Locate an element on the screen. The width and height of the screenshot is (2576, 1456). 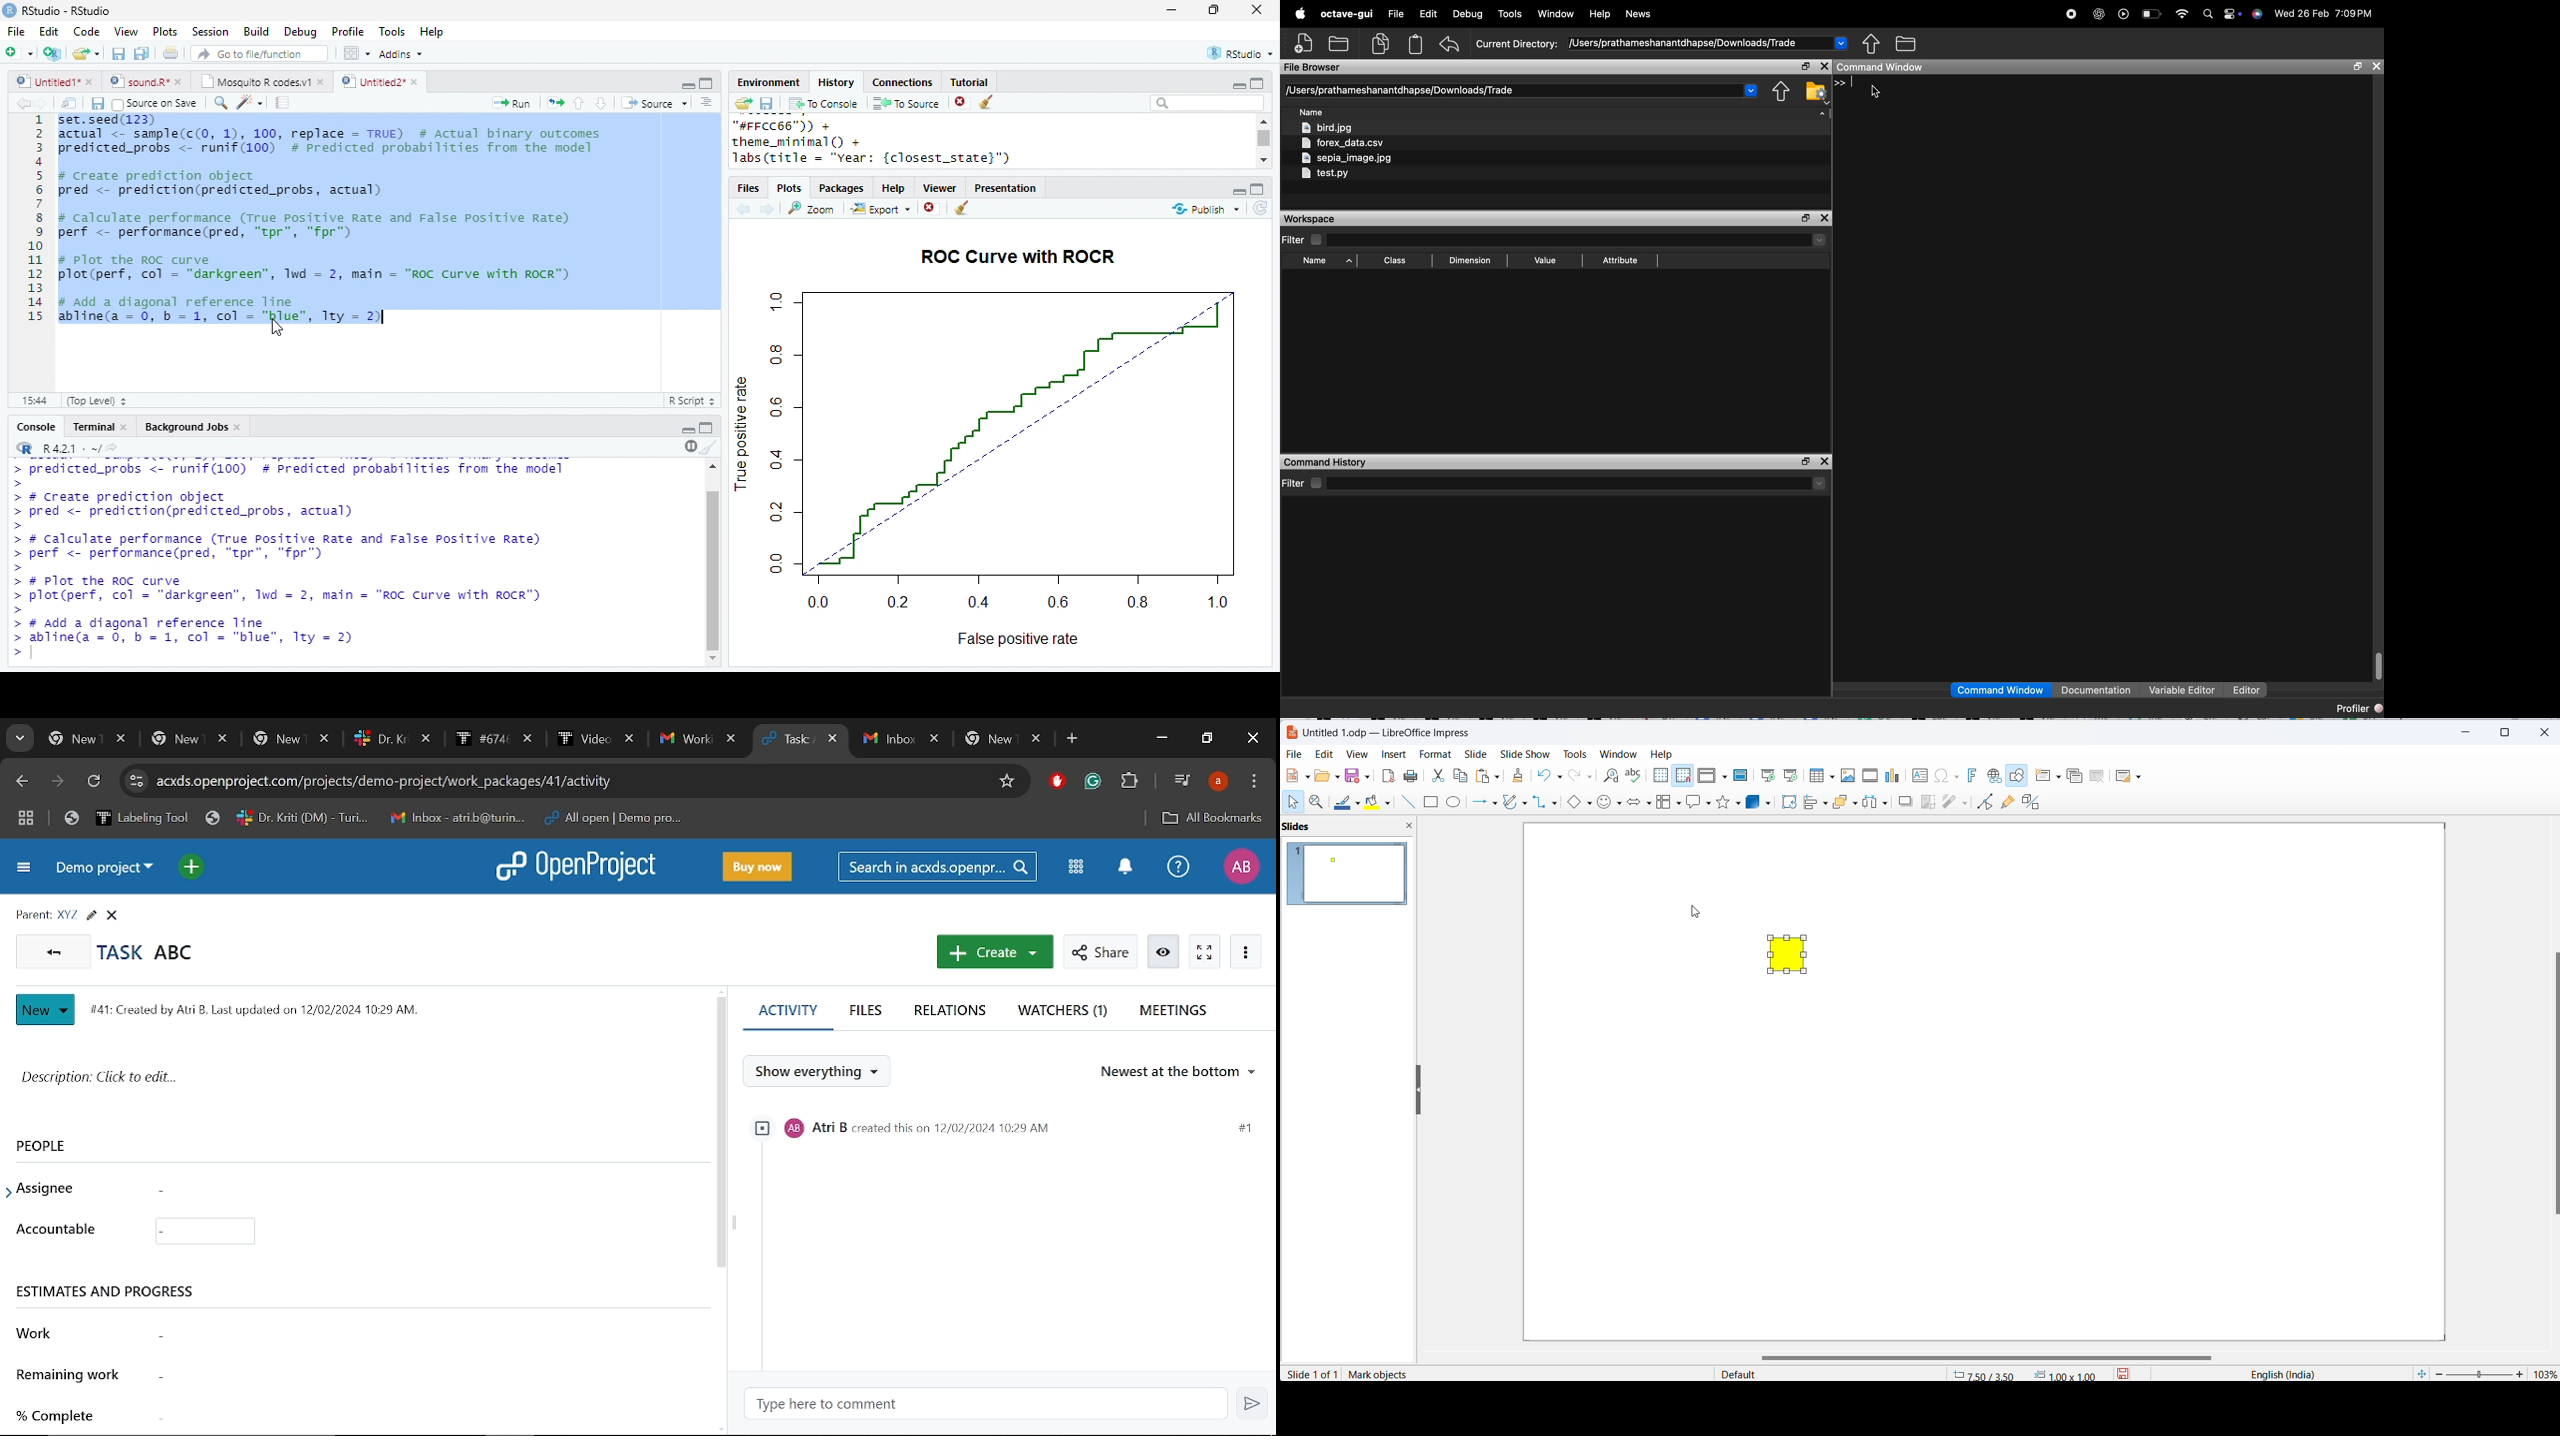
Export is located at coordinates (882, 210).